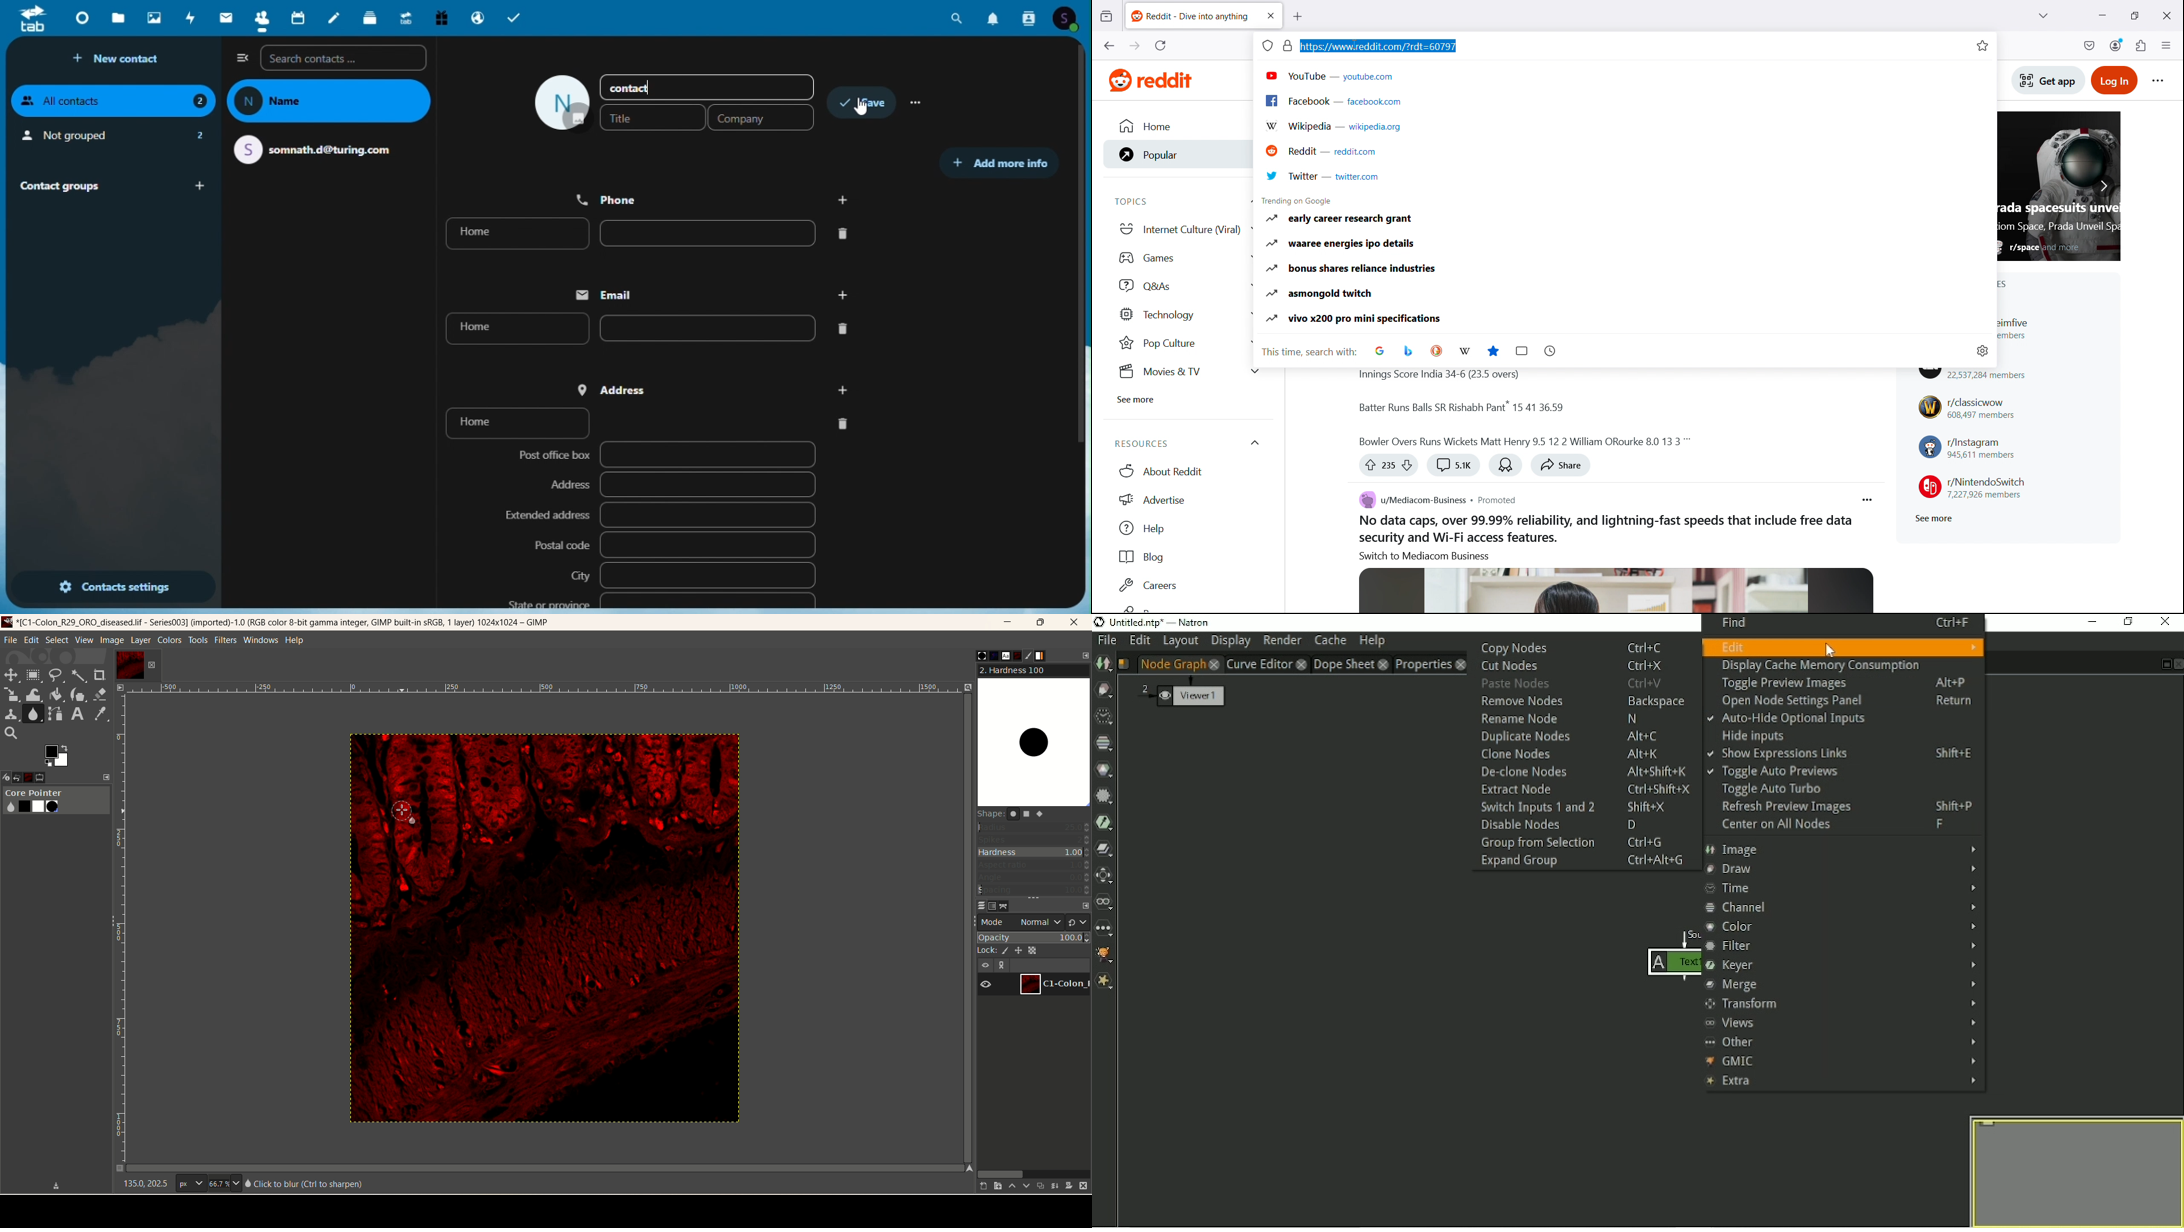 The height and width of the screenshot is (1232, 2184). I want to click on Address, so click(682, 484).